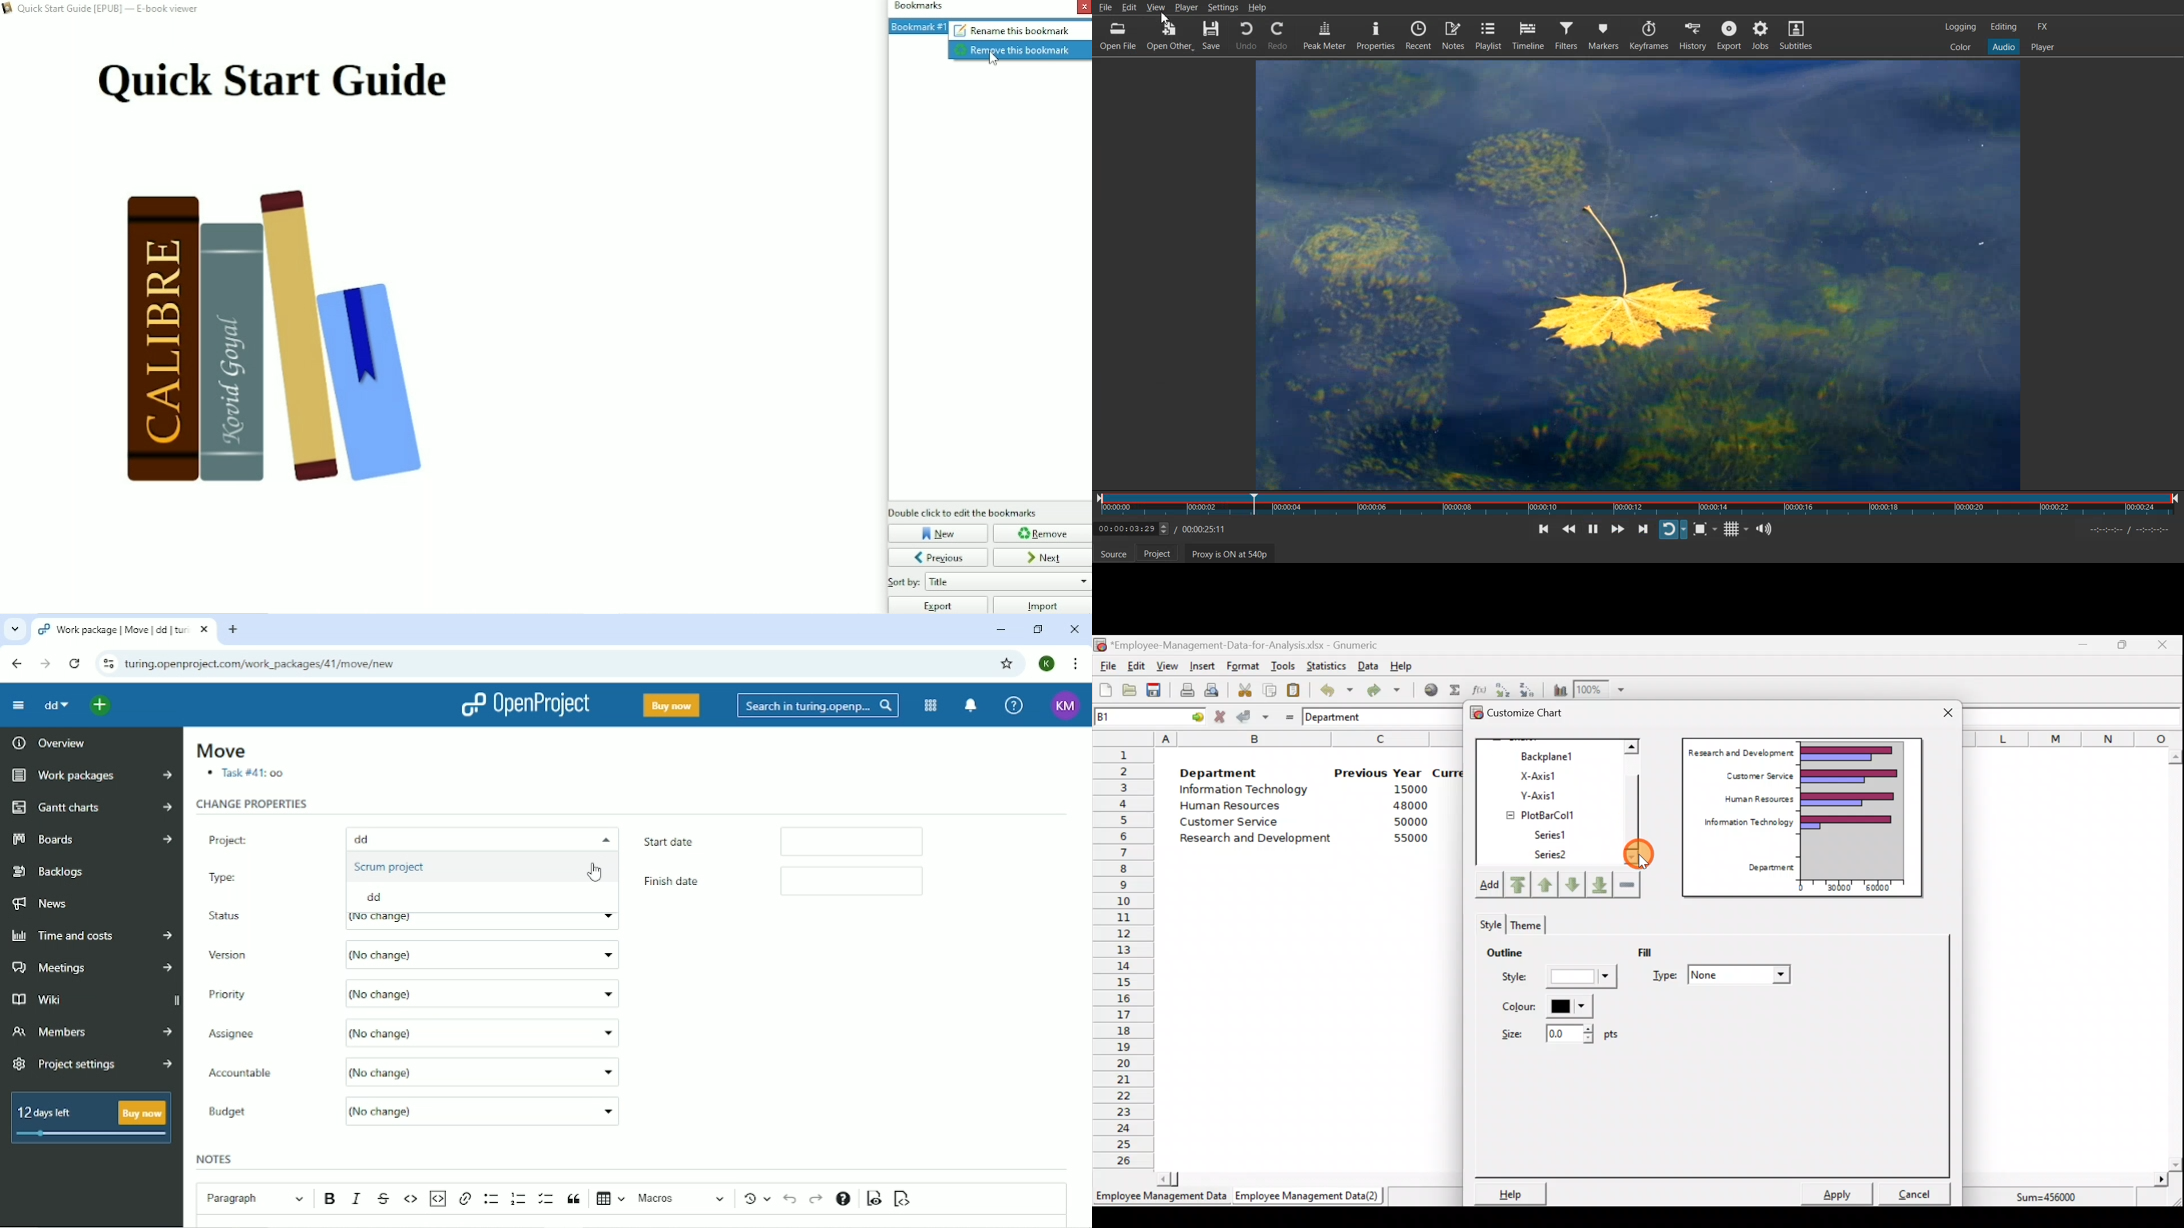  What do you see at coordinates (2004, 26) in the screenshot?
I see `Editing` at bounding box center [2004, 26].